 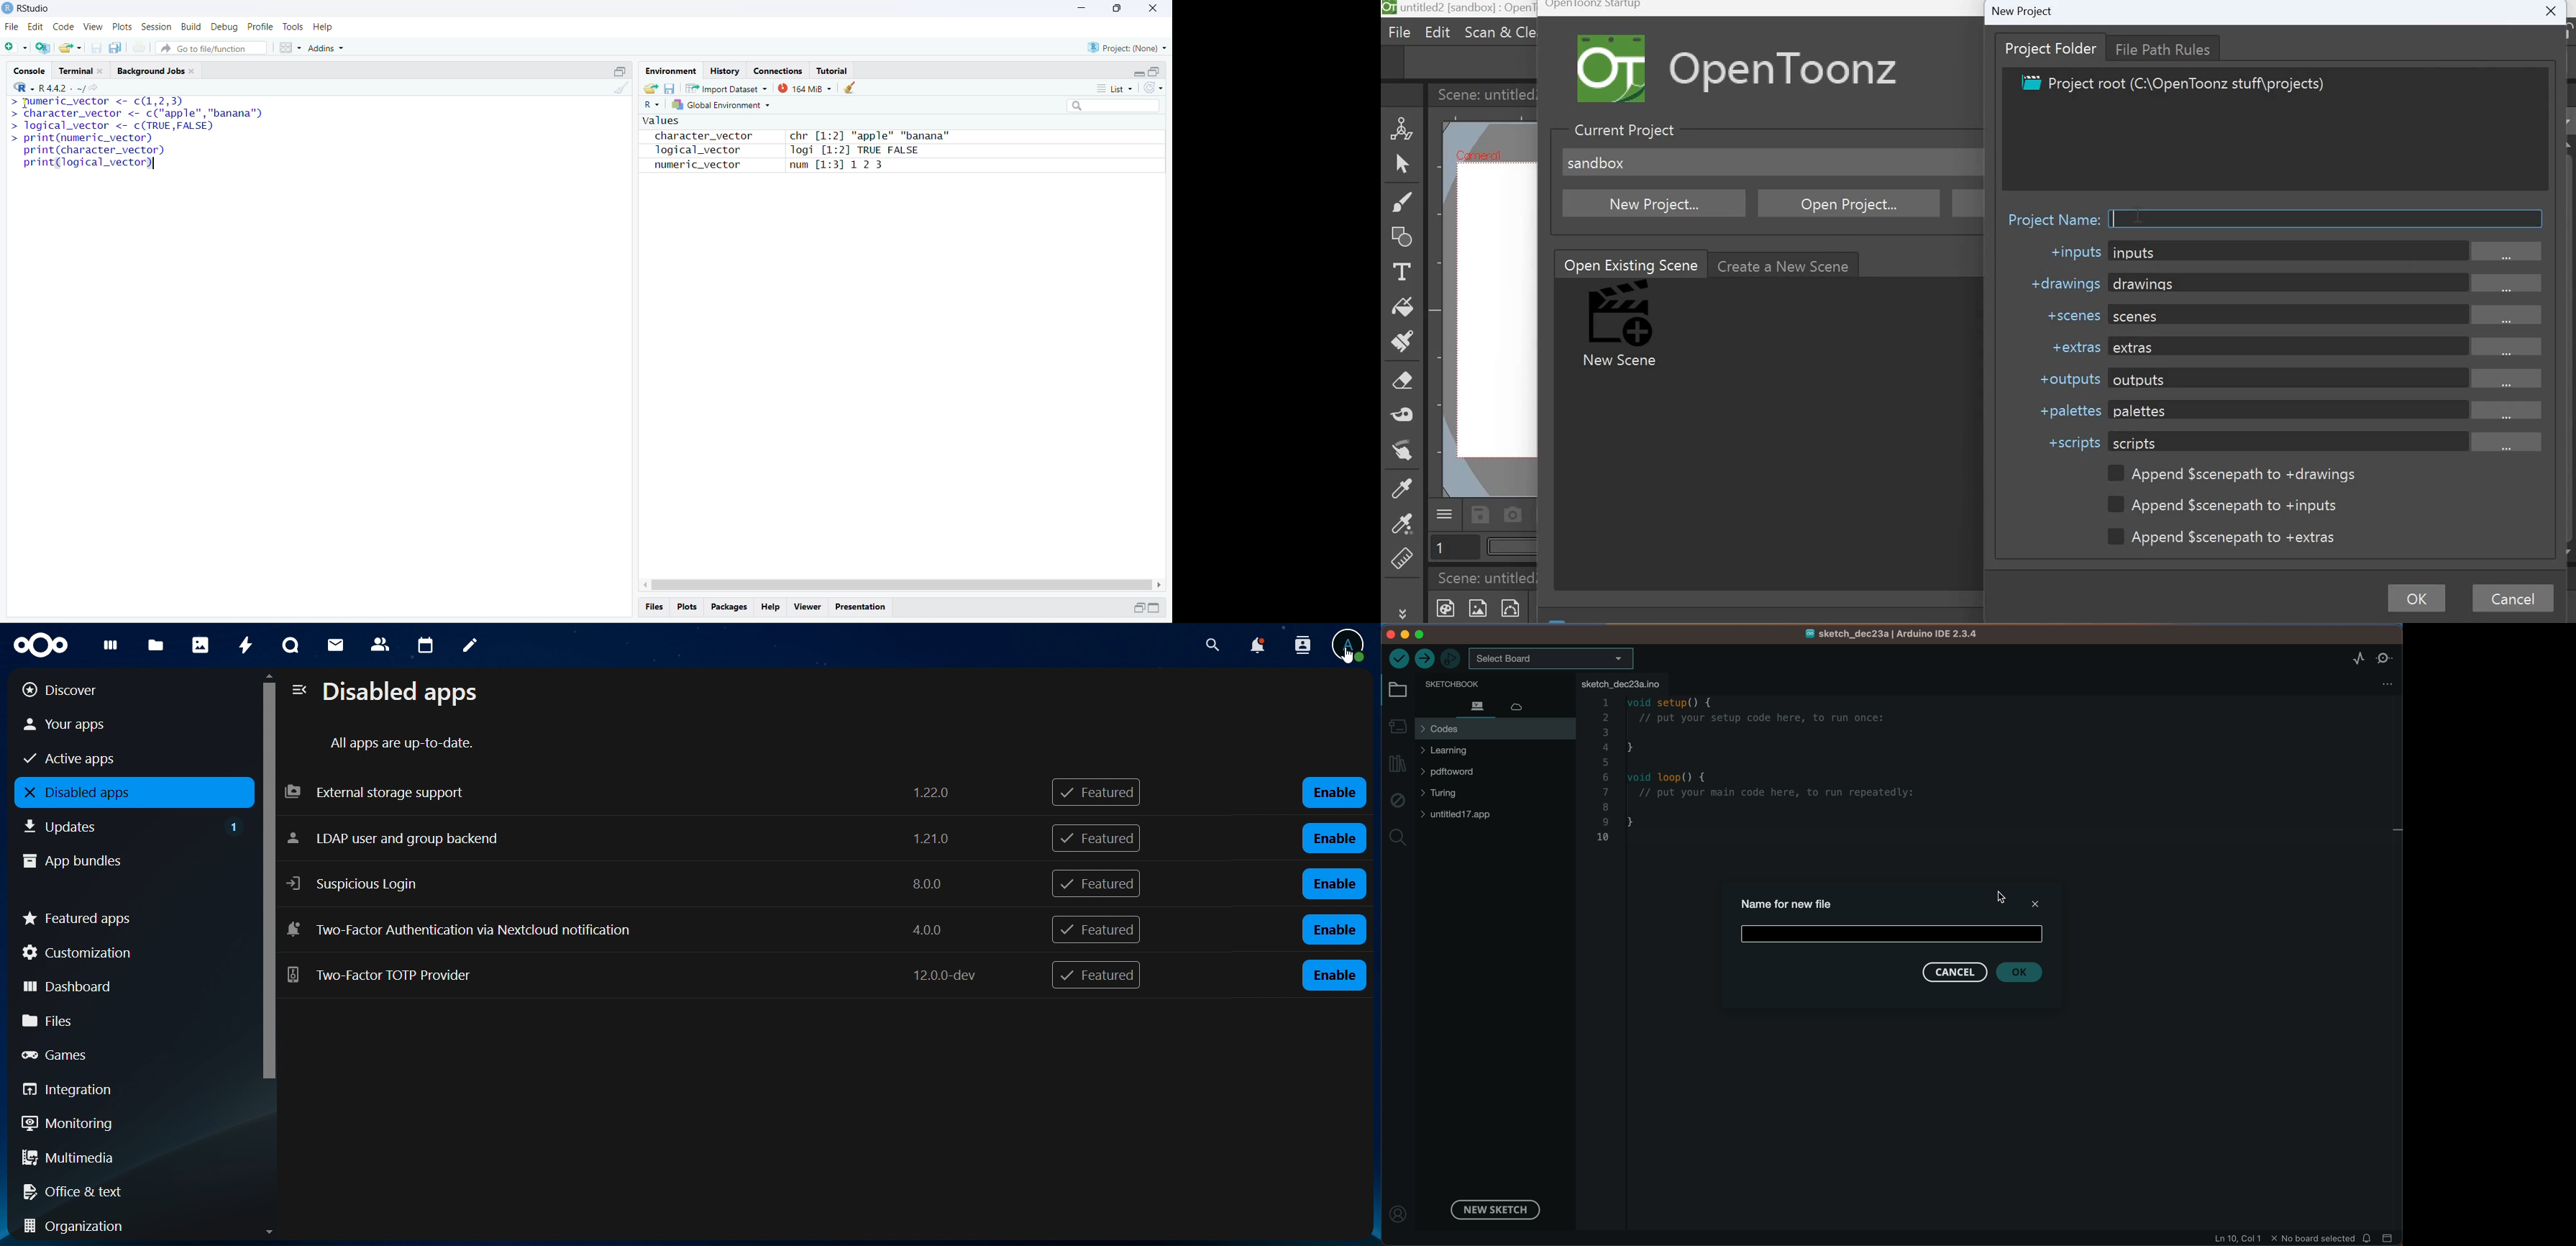 I want to click on +outputs, so click(x=2065, y=378).